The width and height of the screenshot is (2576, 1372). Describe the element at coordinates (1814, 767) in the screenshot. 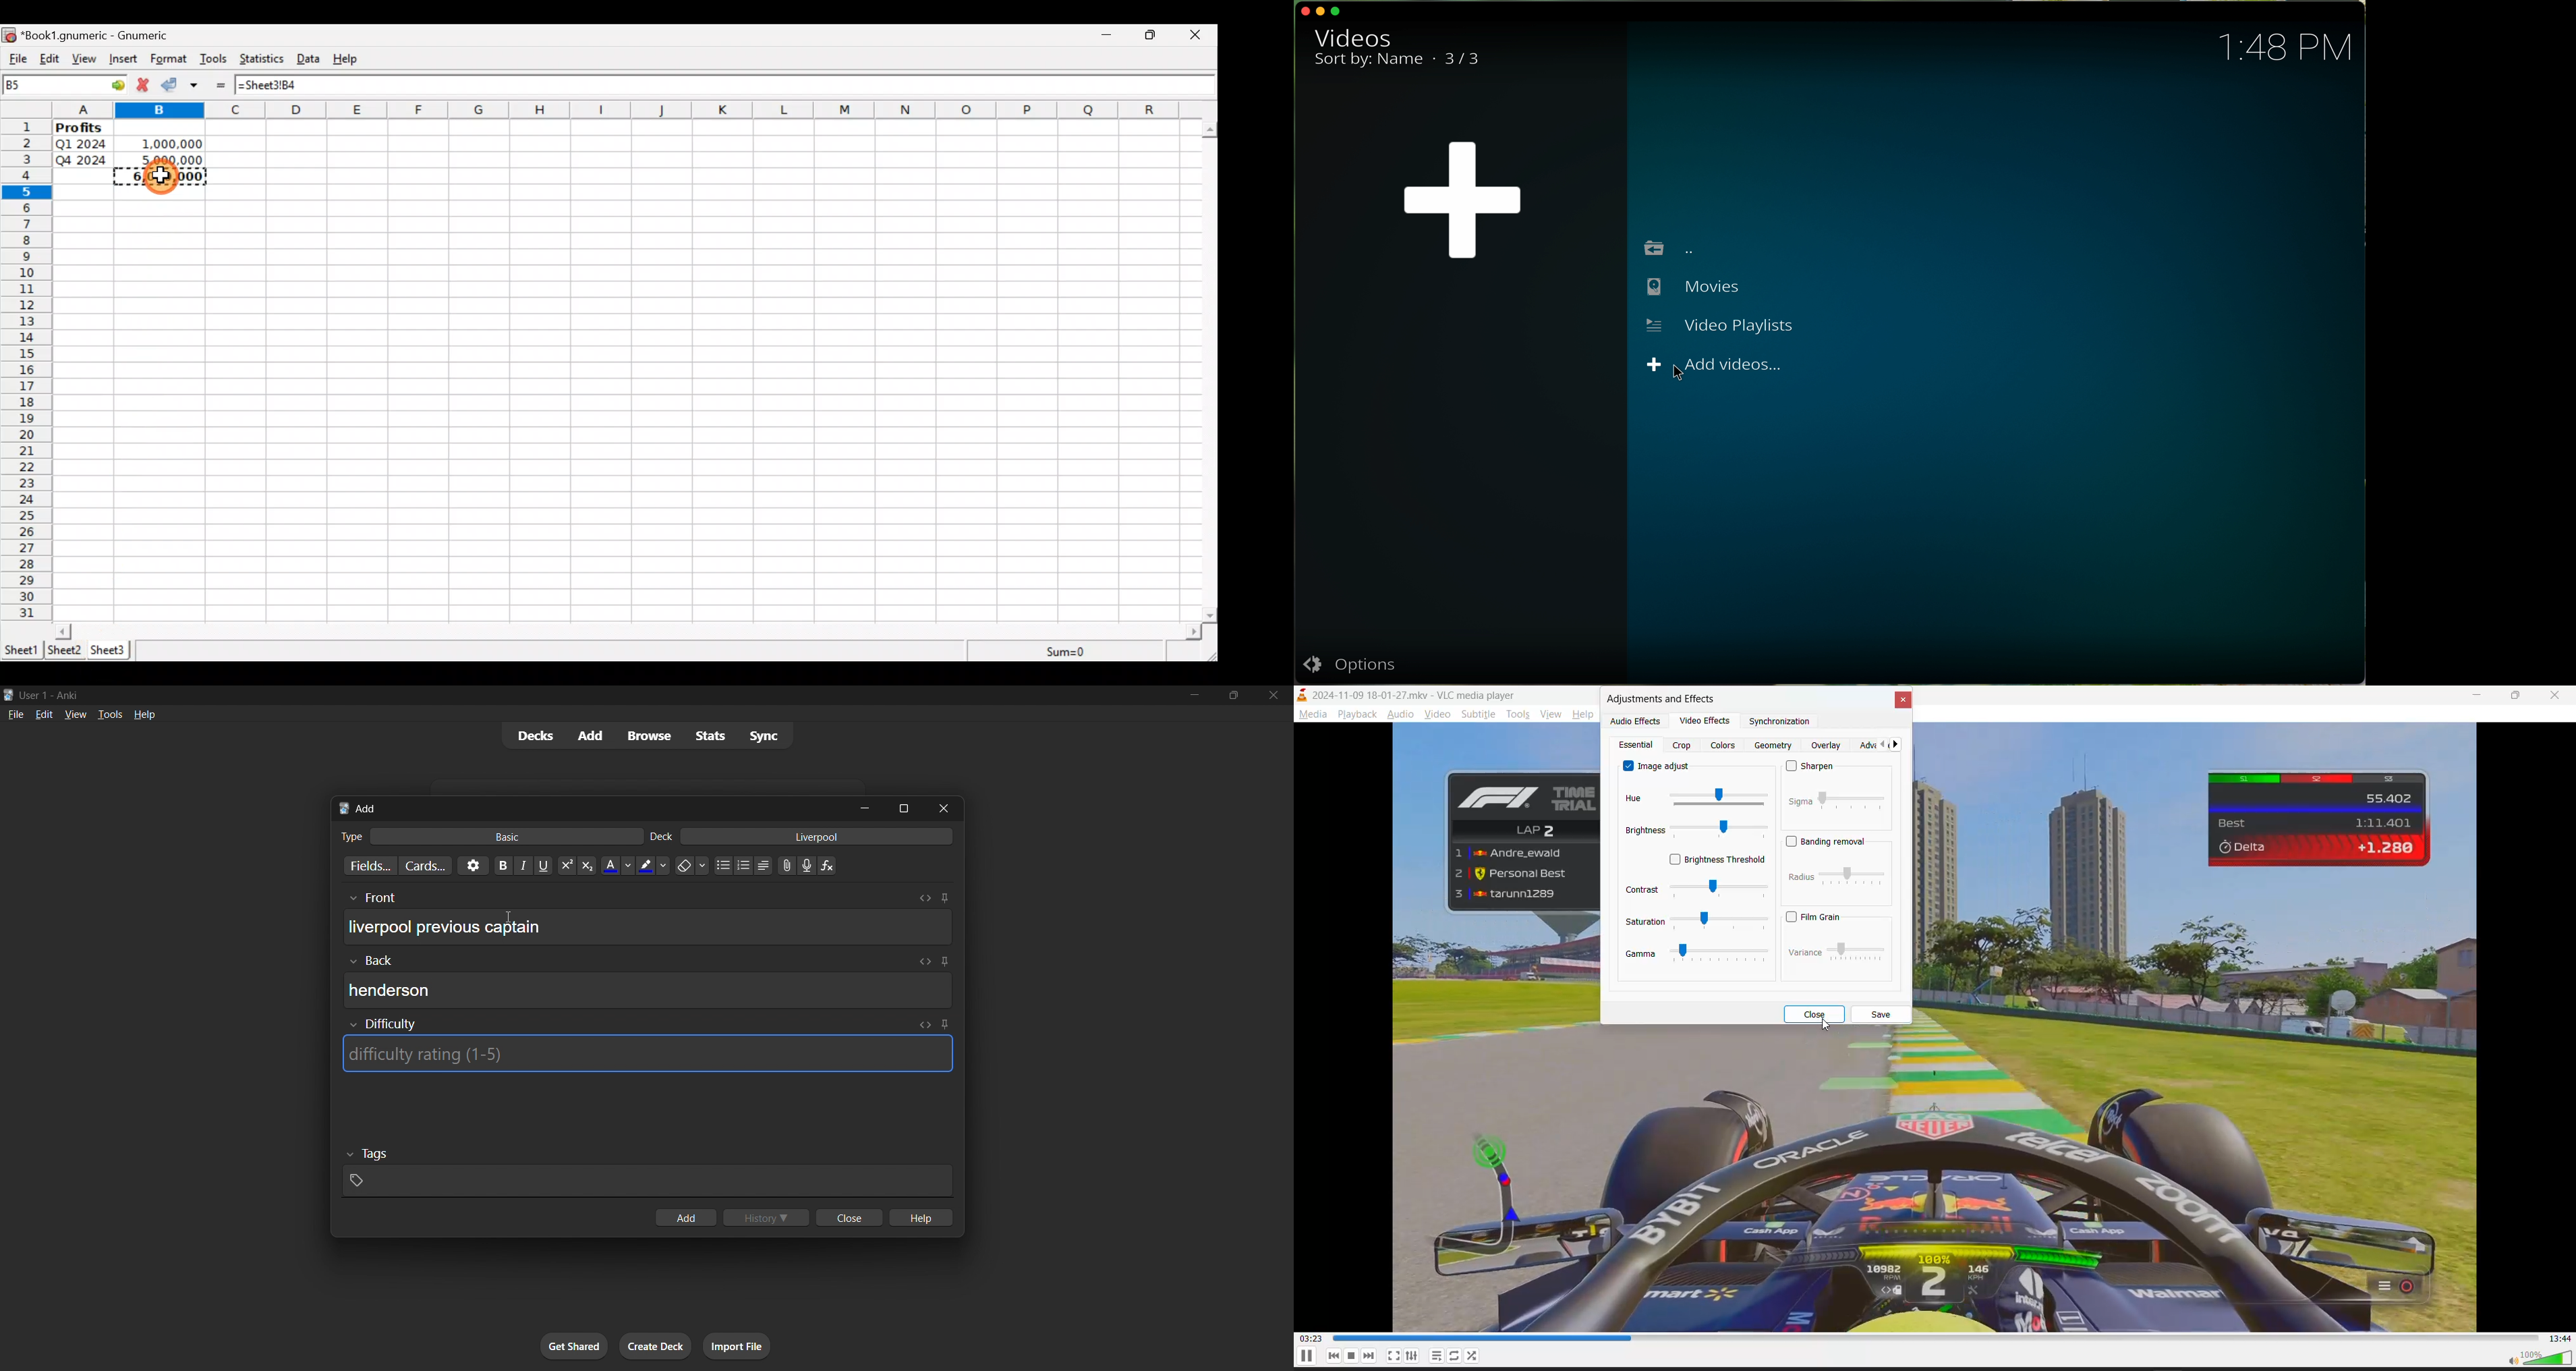

I see `sharpen` at that location.